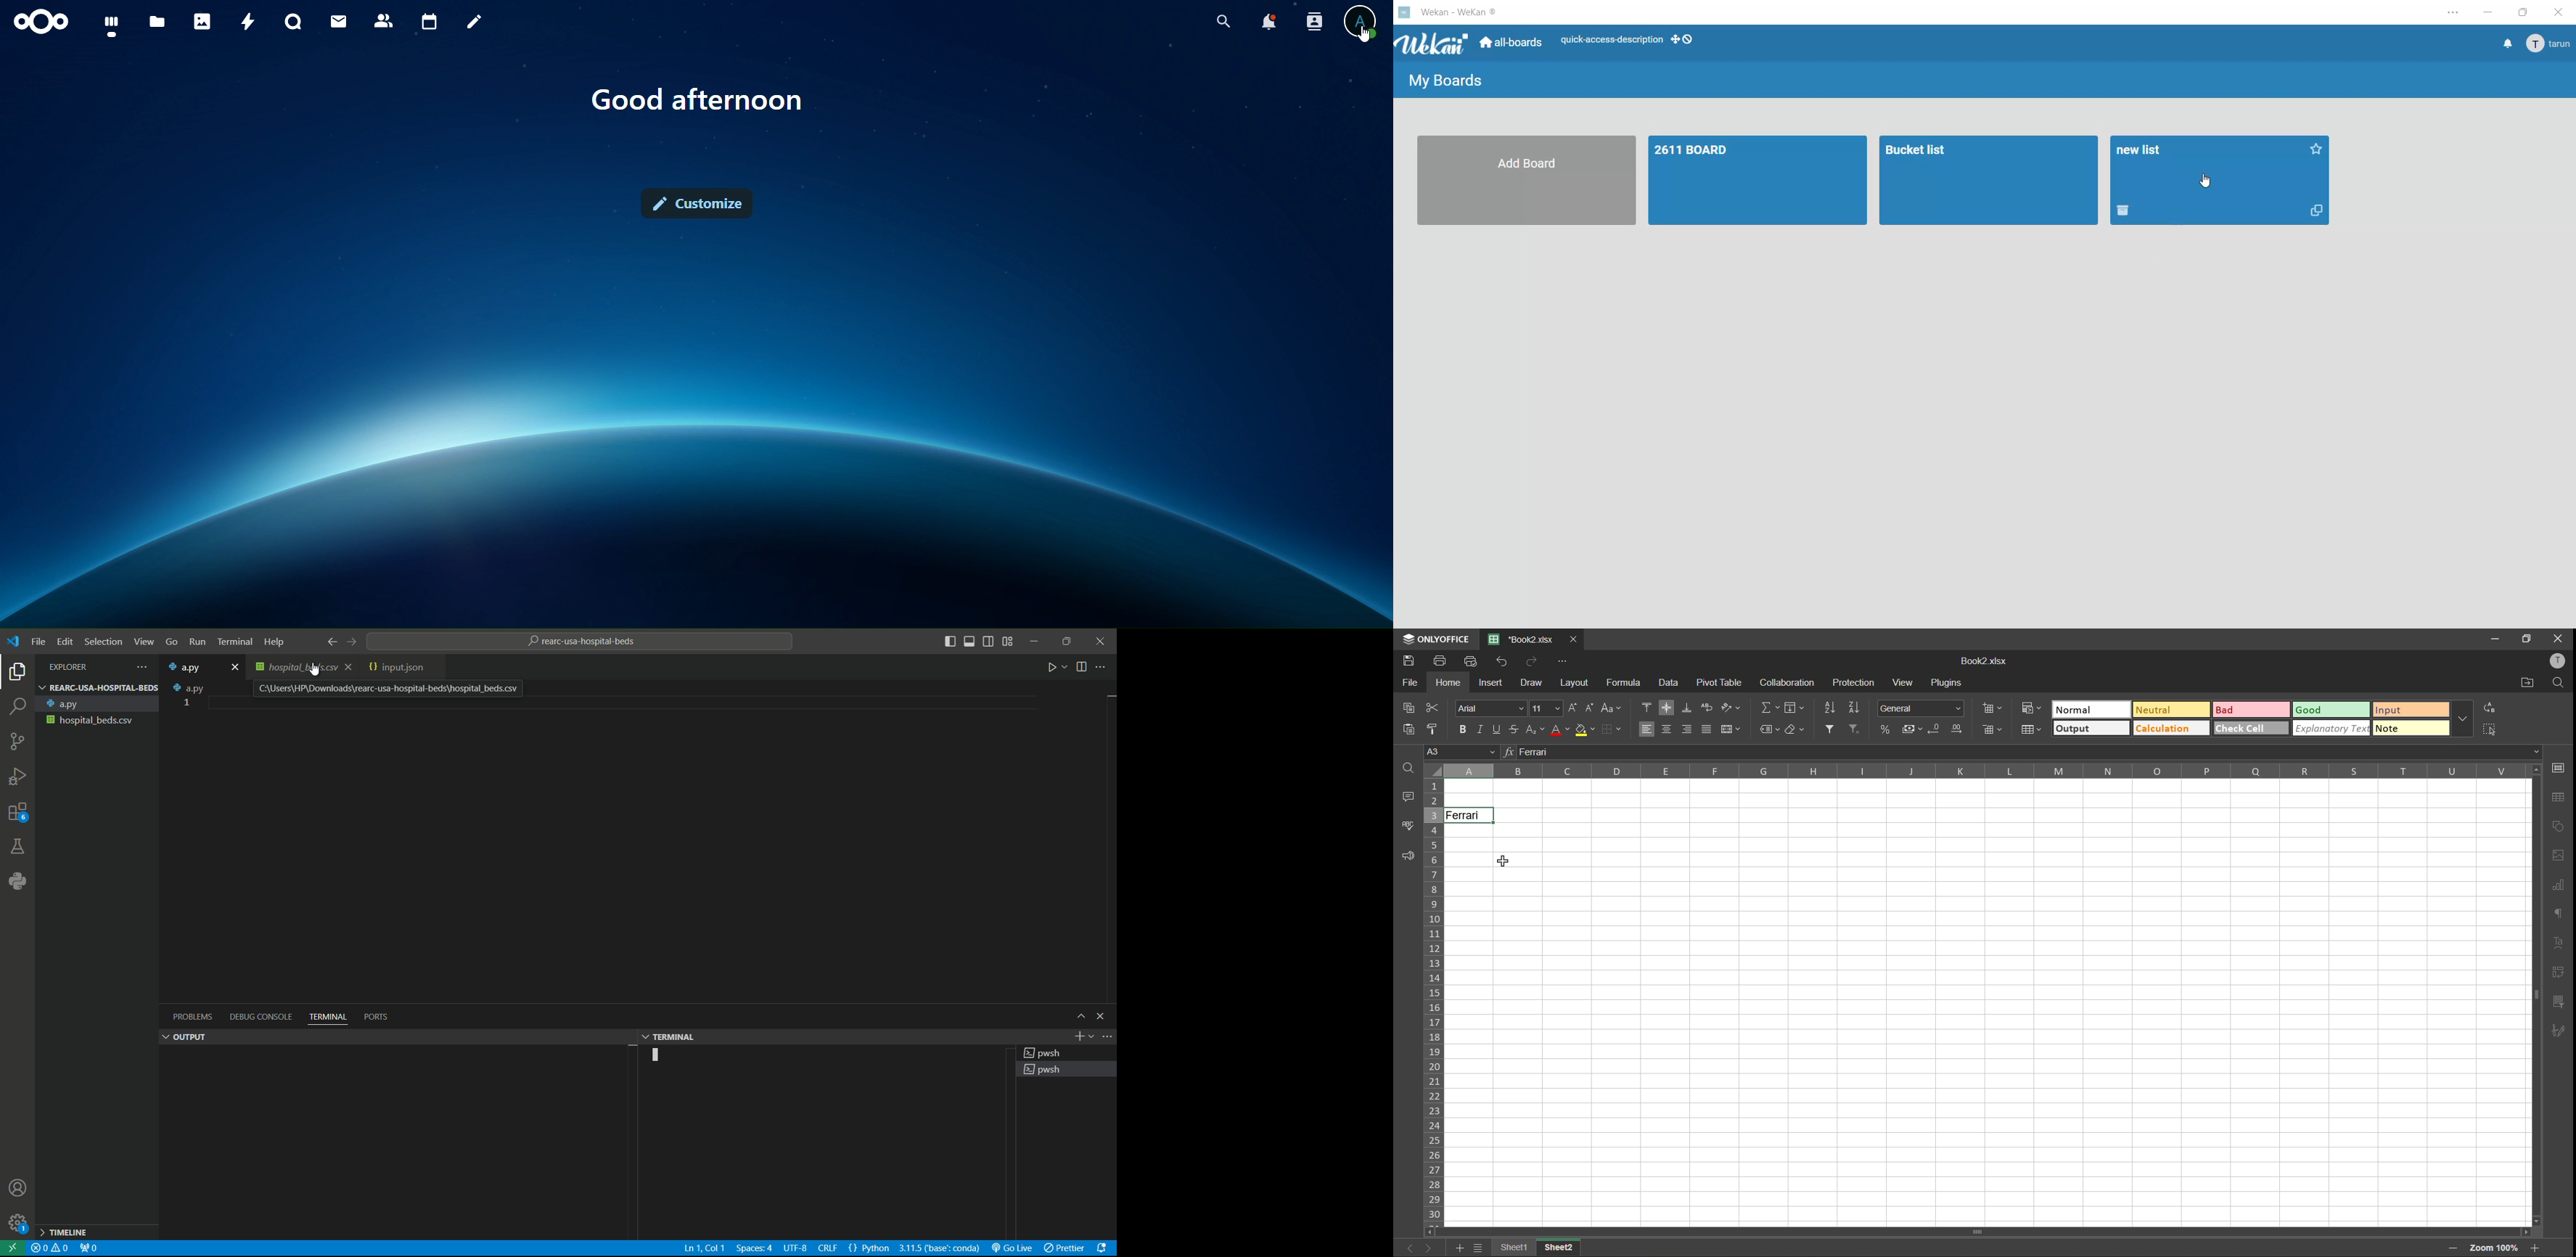  I want to click on table, so click(2560, 799).